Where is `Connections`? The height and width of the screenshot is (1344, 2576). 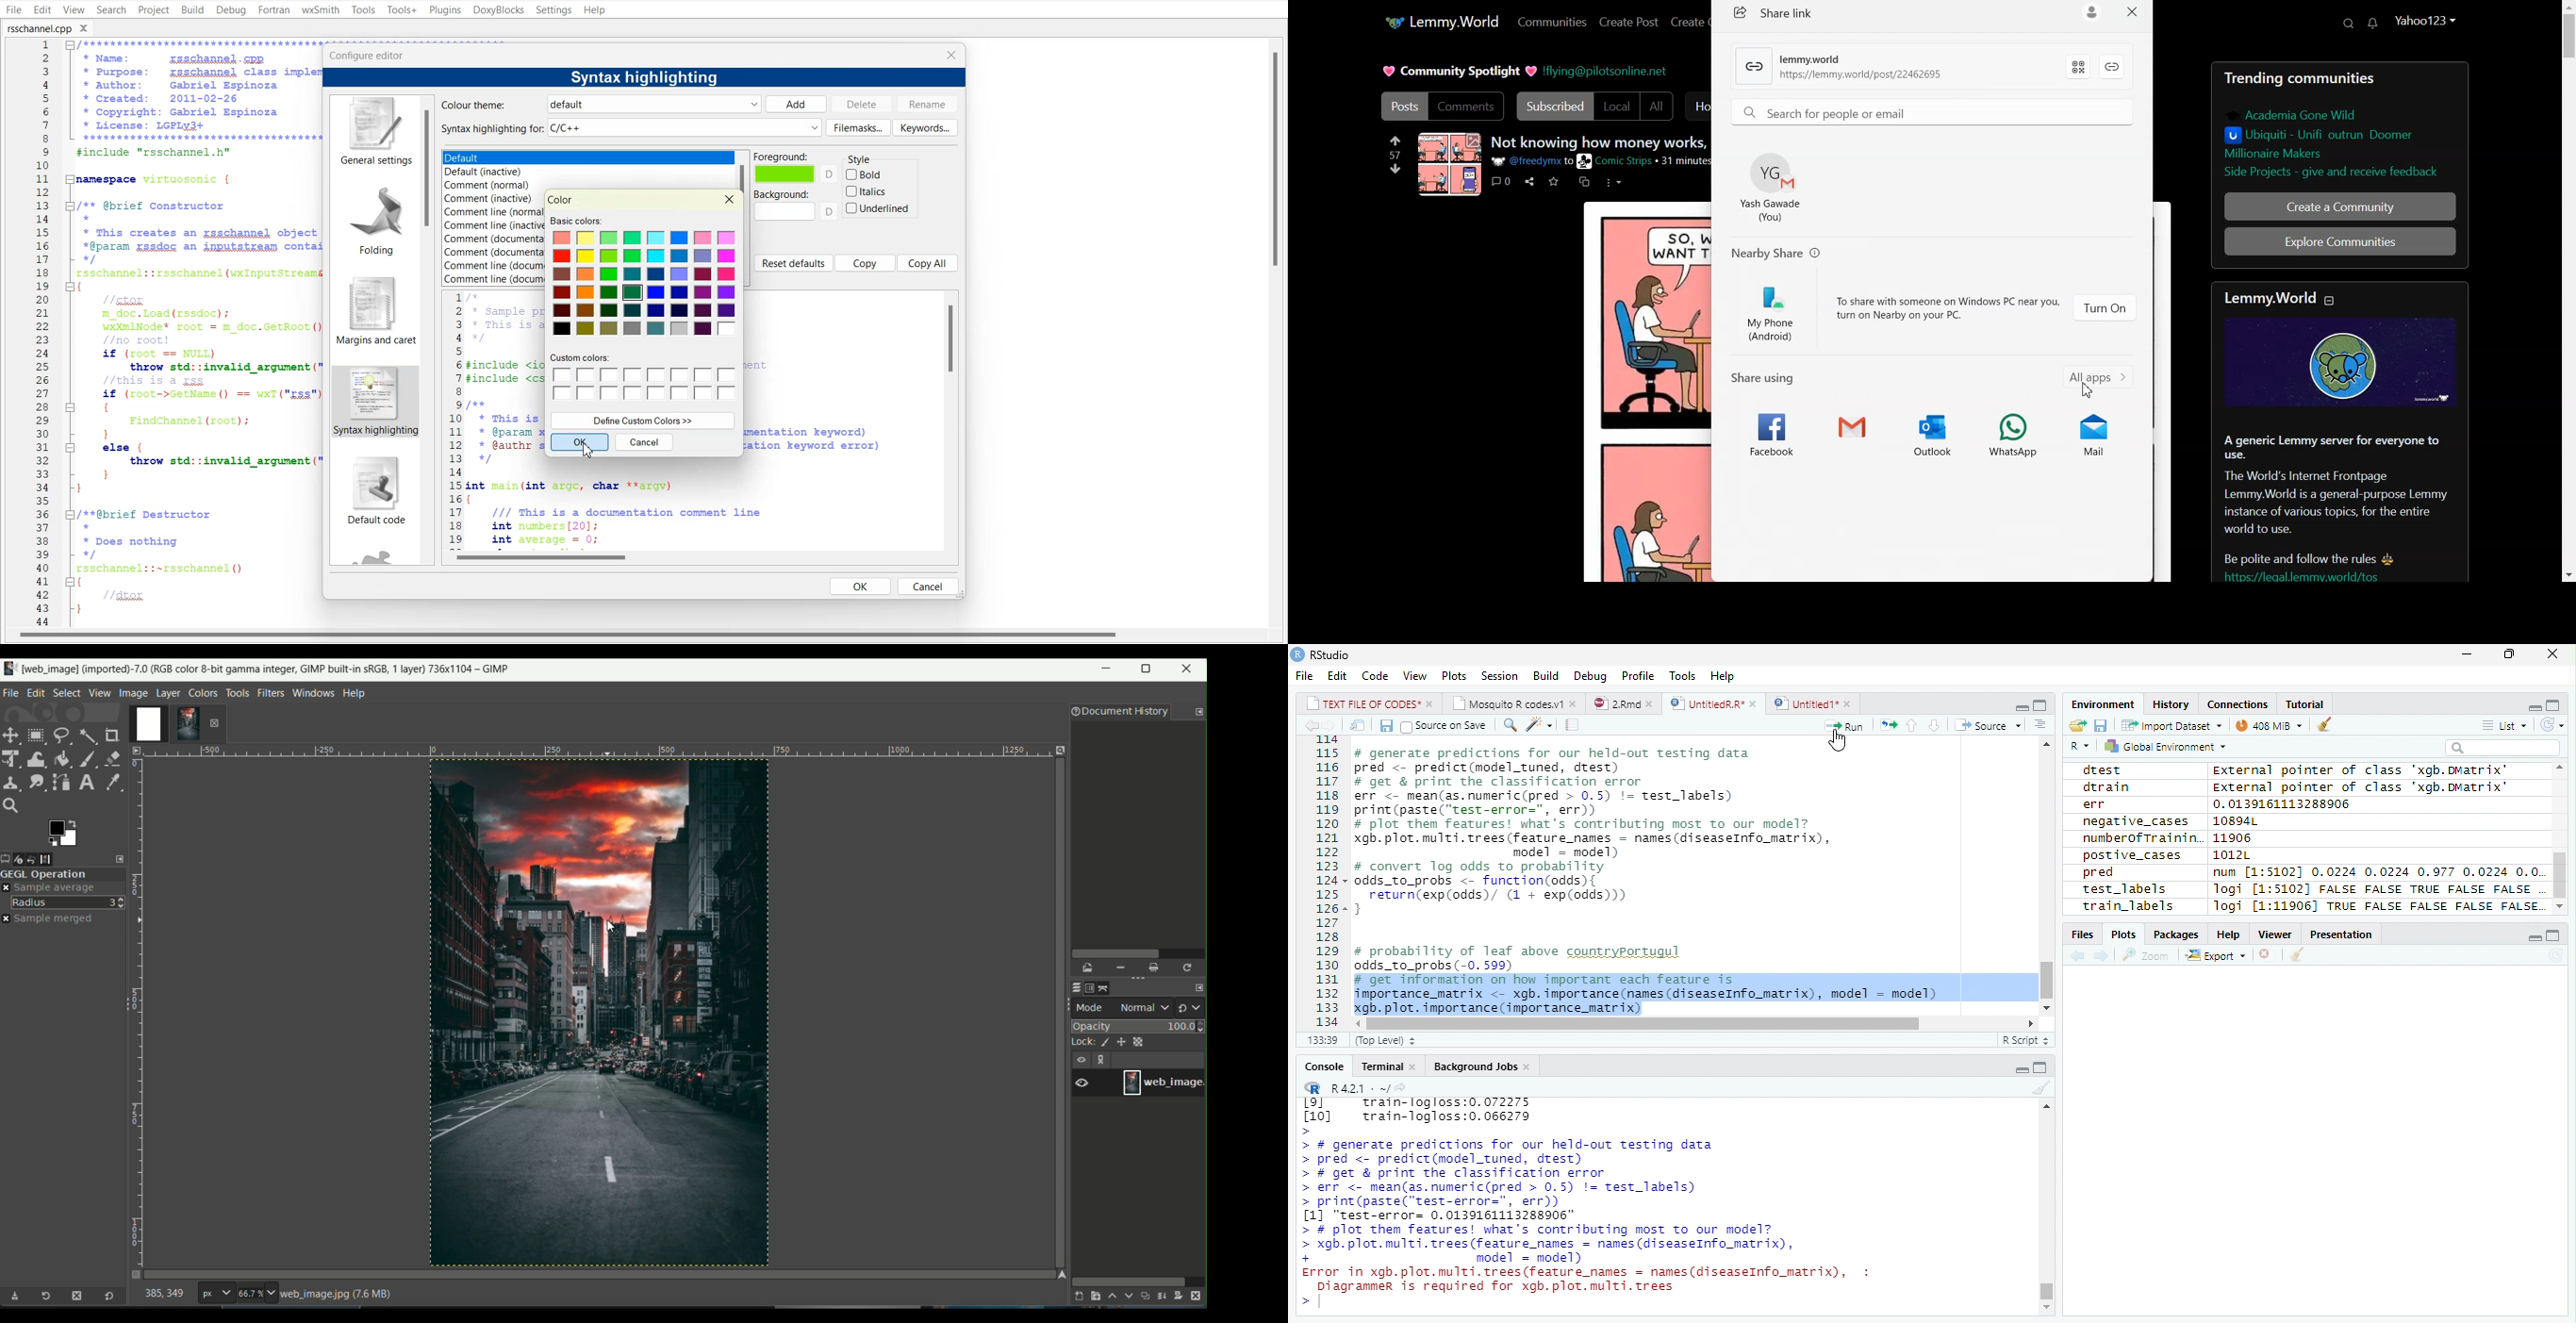 Connections is located at coordinates (2237, 704).